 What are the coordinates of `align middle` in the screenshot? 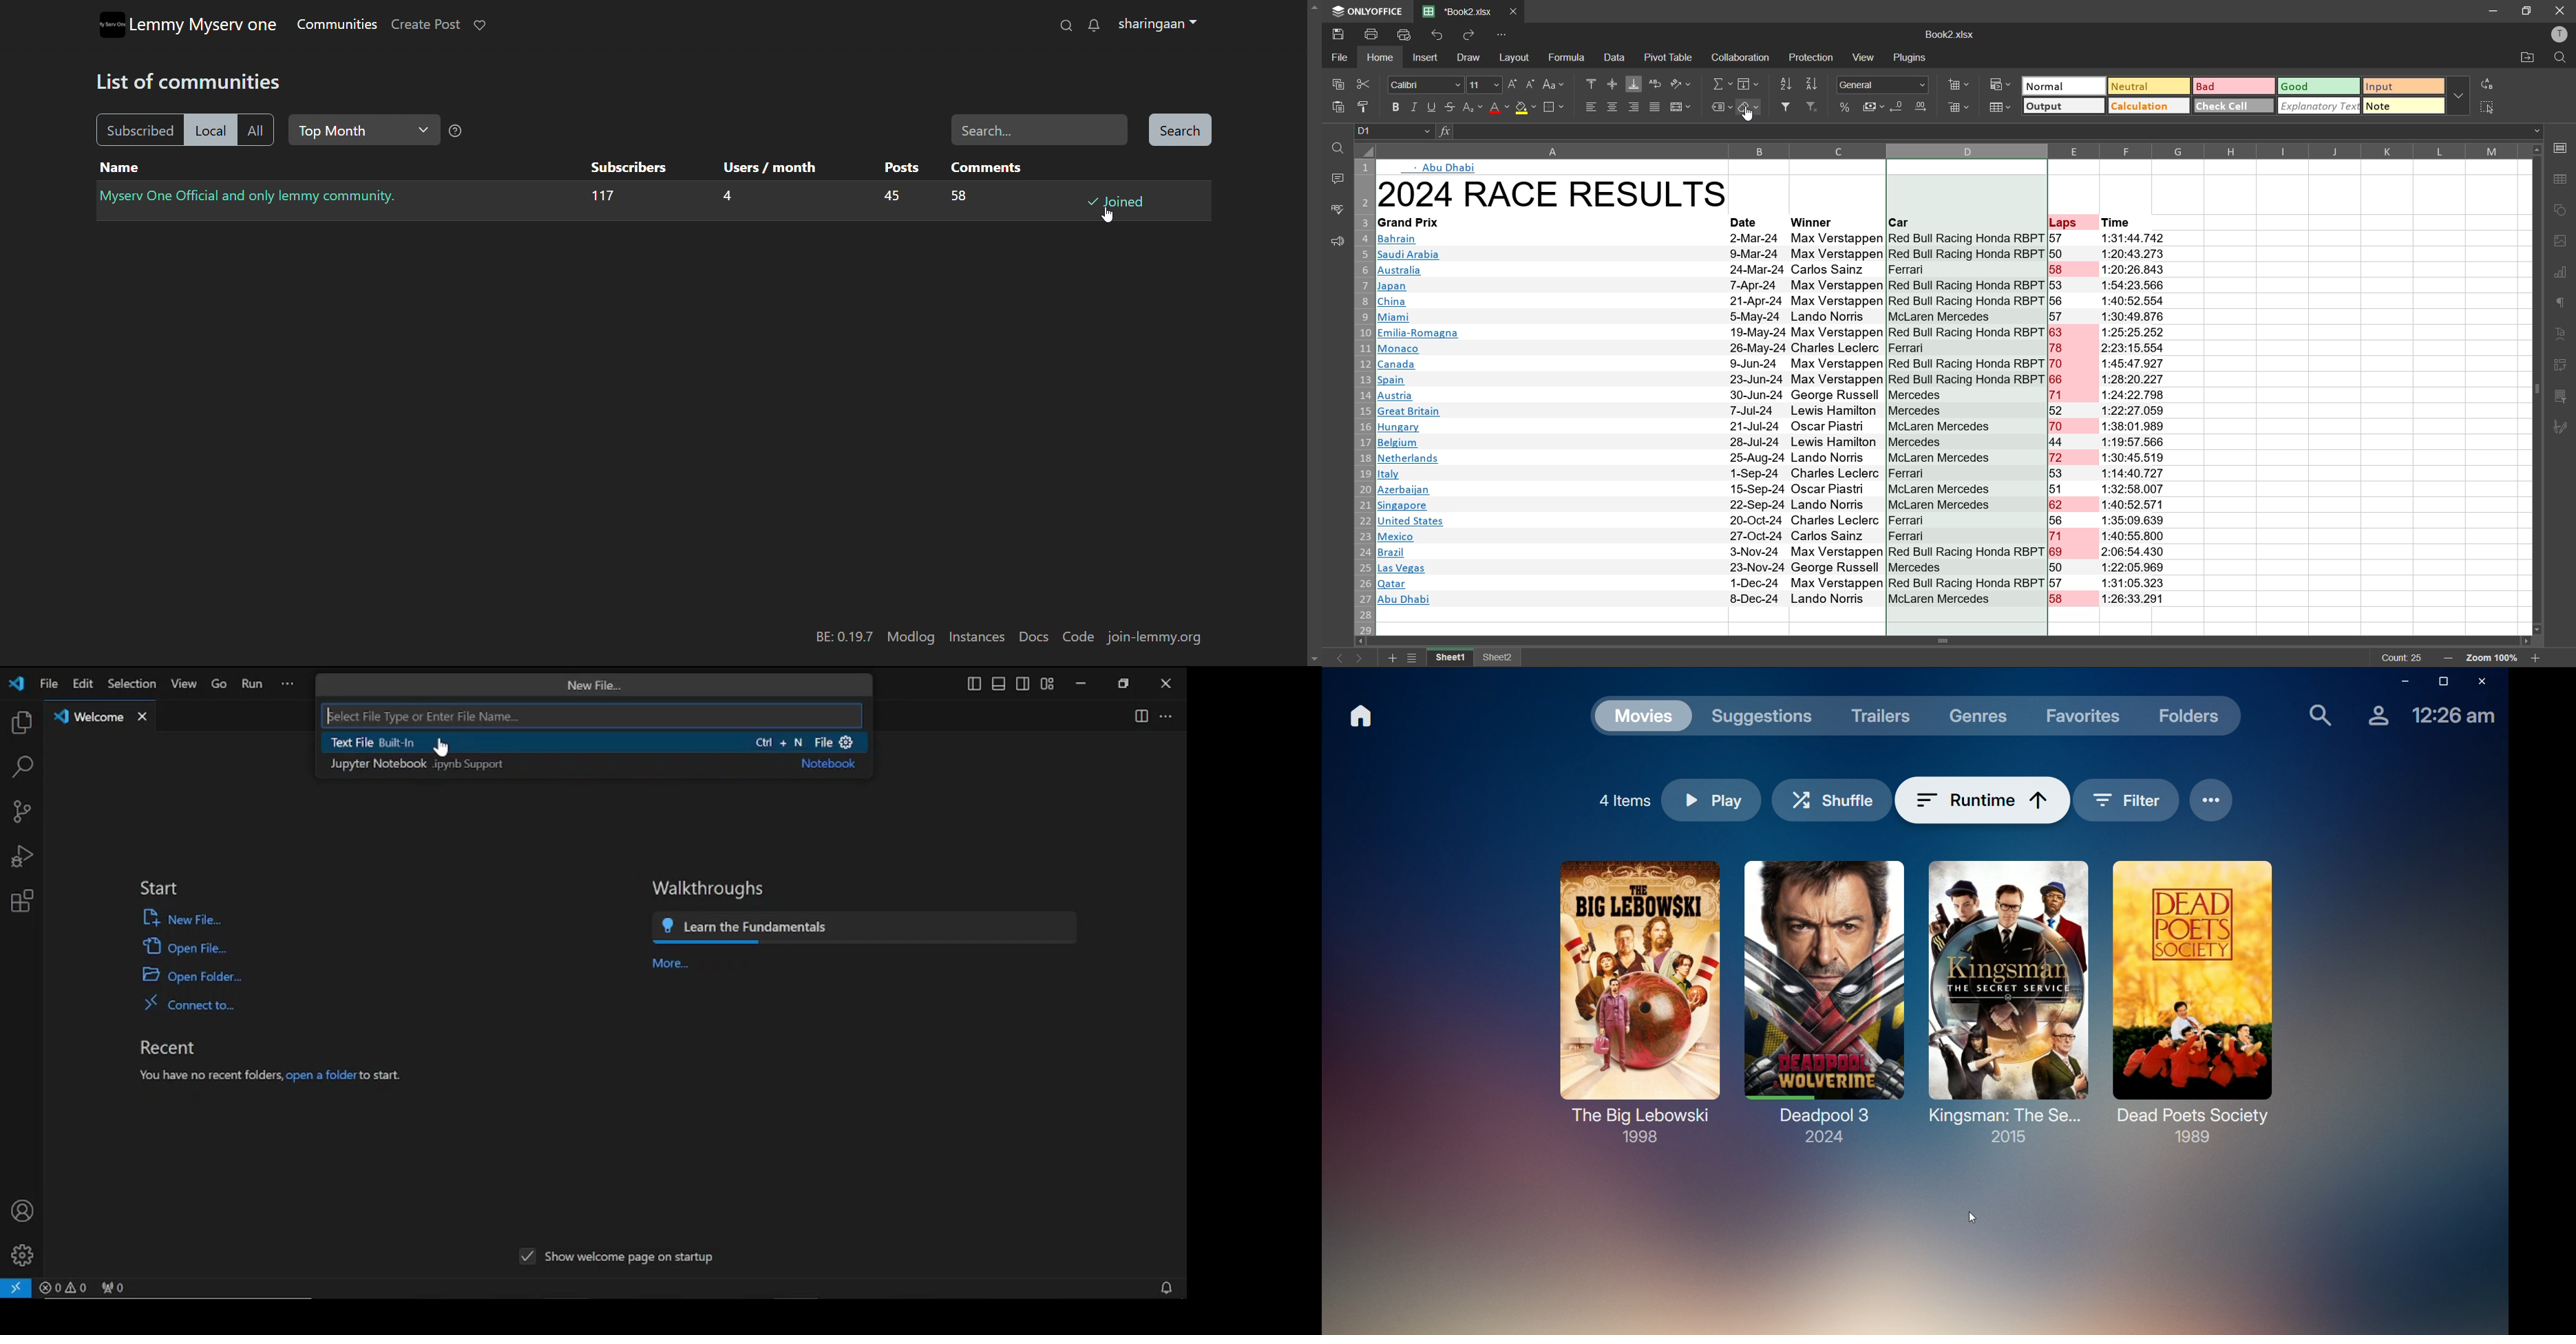 It's located at (1612, 85).